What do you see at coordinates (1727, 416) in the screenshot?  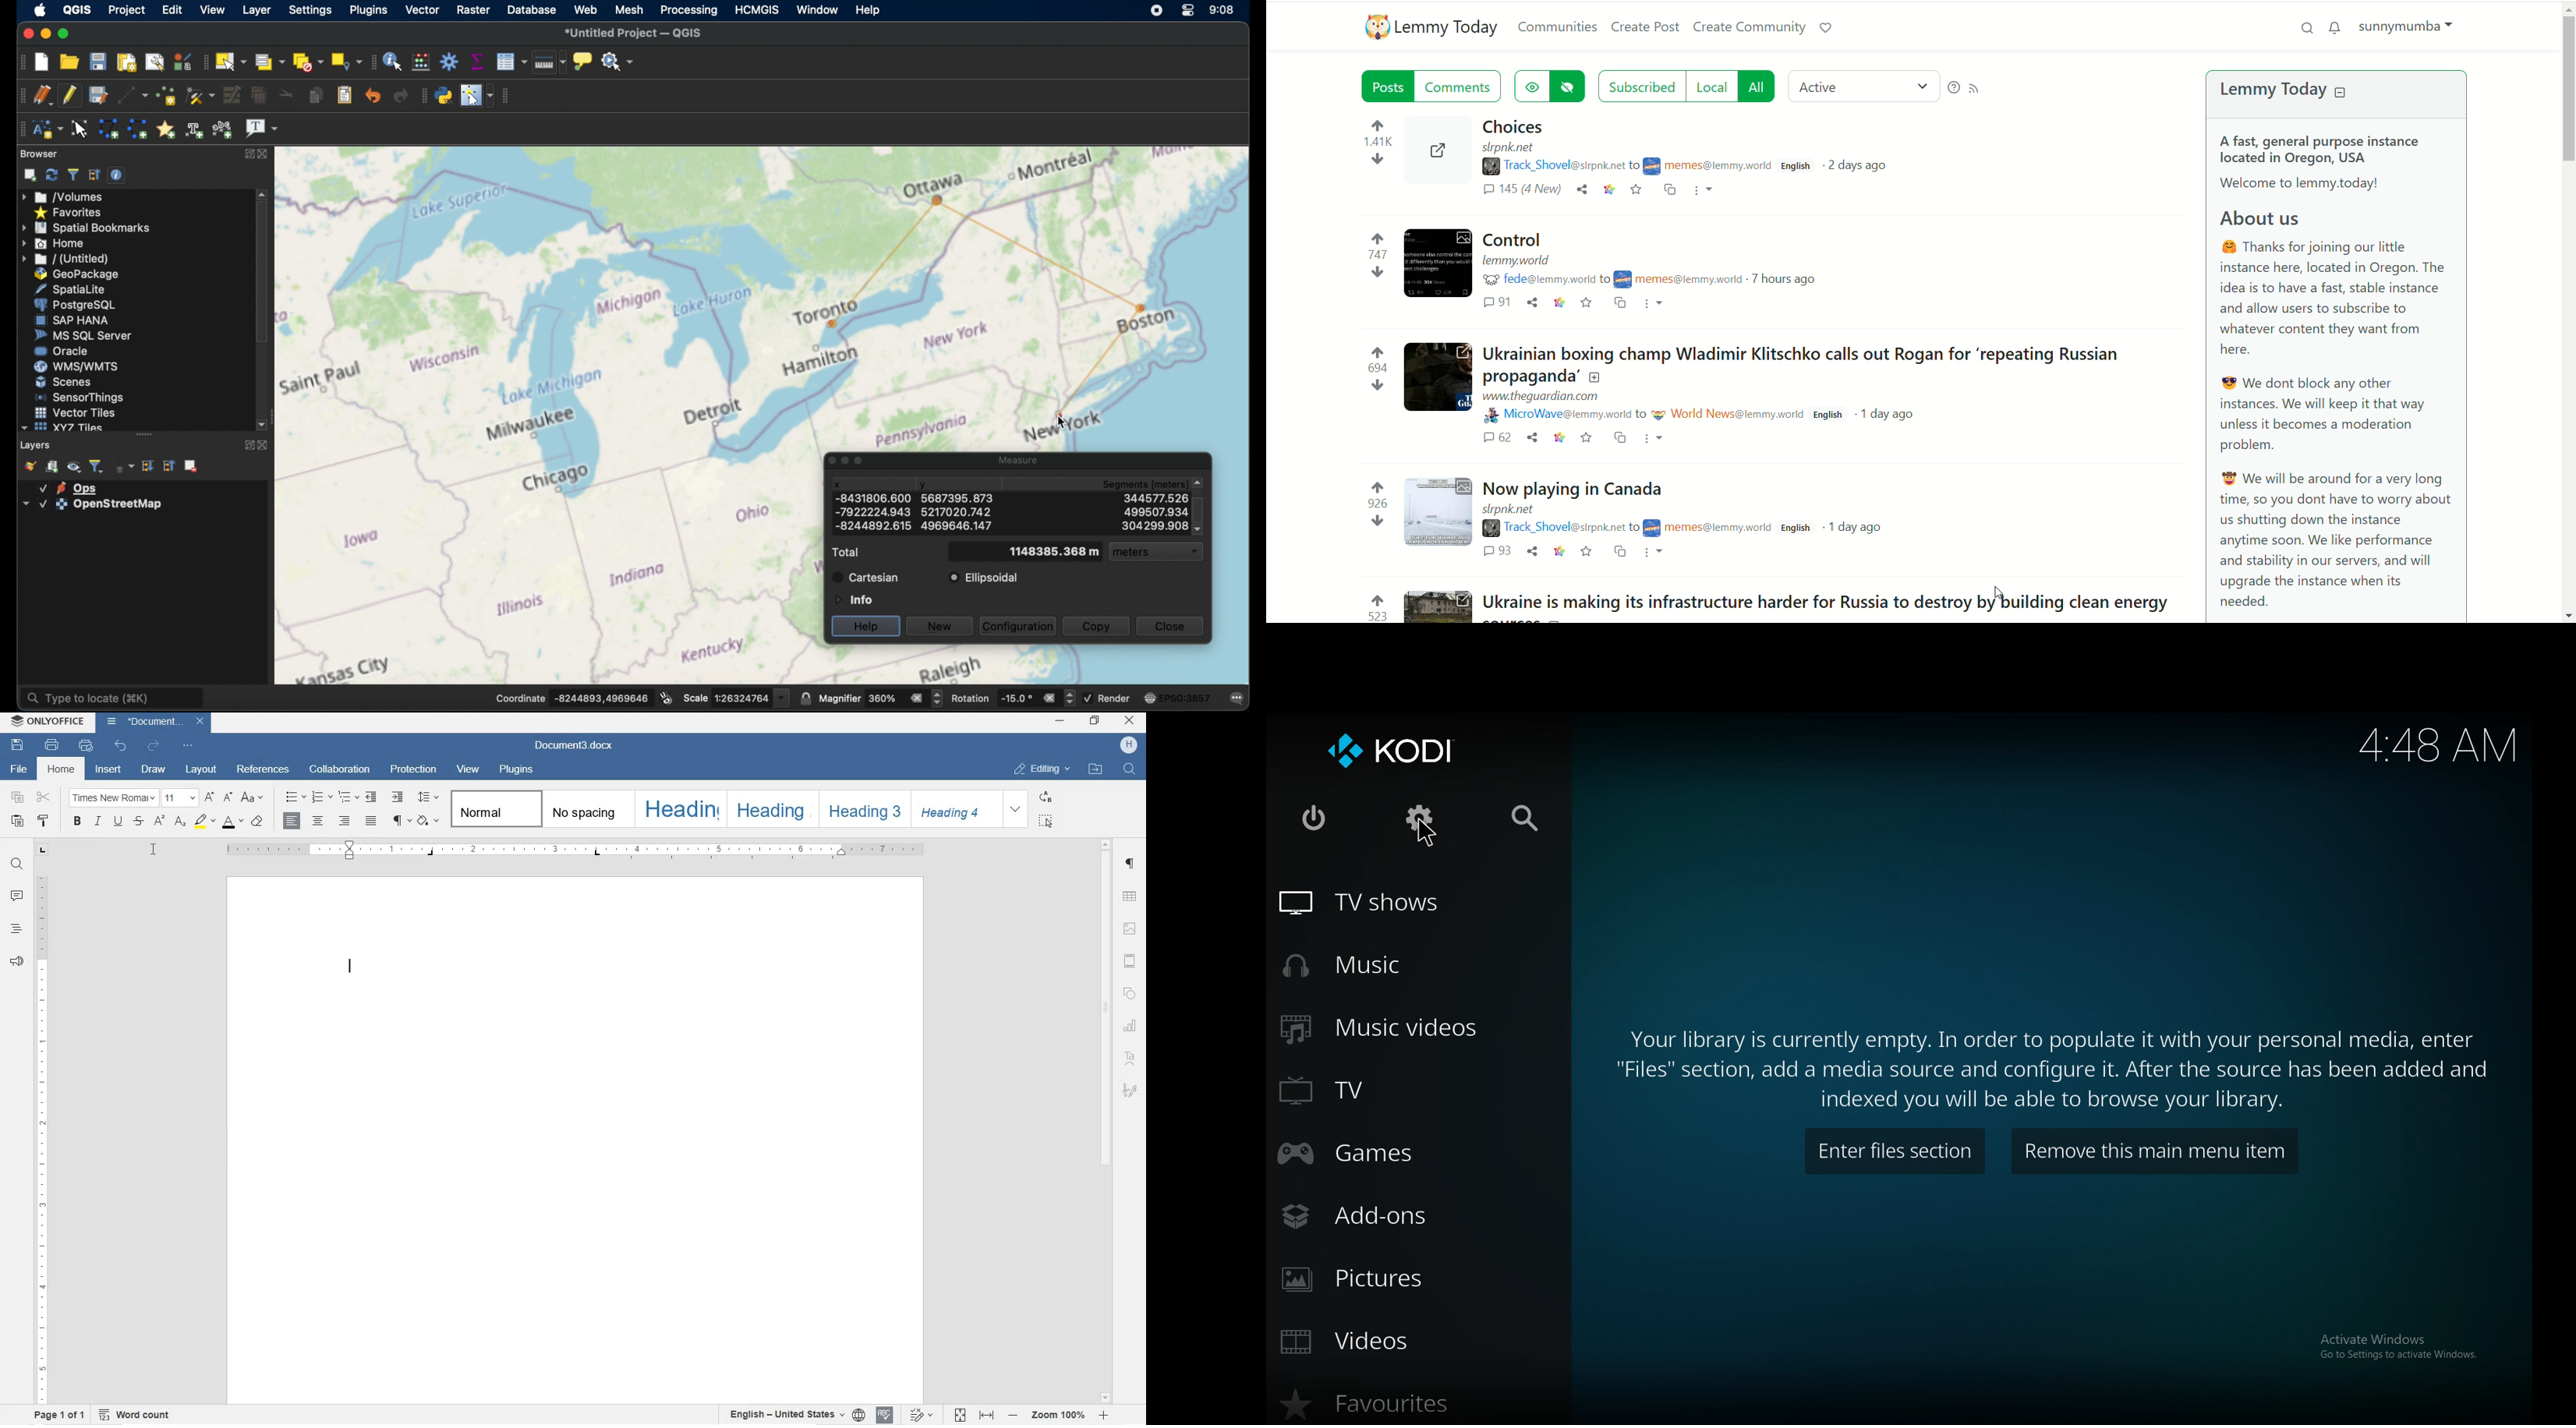 I see `community` at bounding box center [1727, 416].